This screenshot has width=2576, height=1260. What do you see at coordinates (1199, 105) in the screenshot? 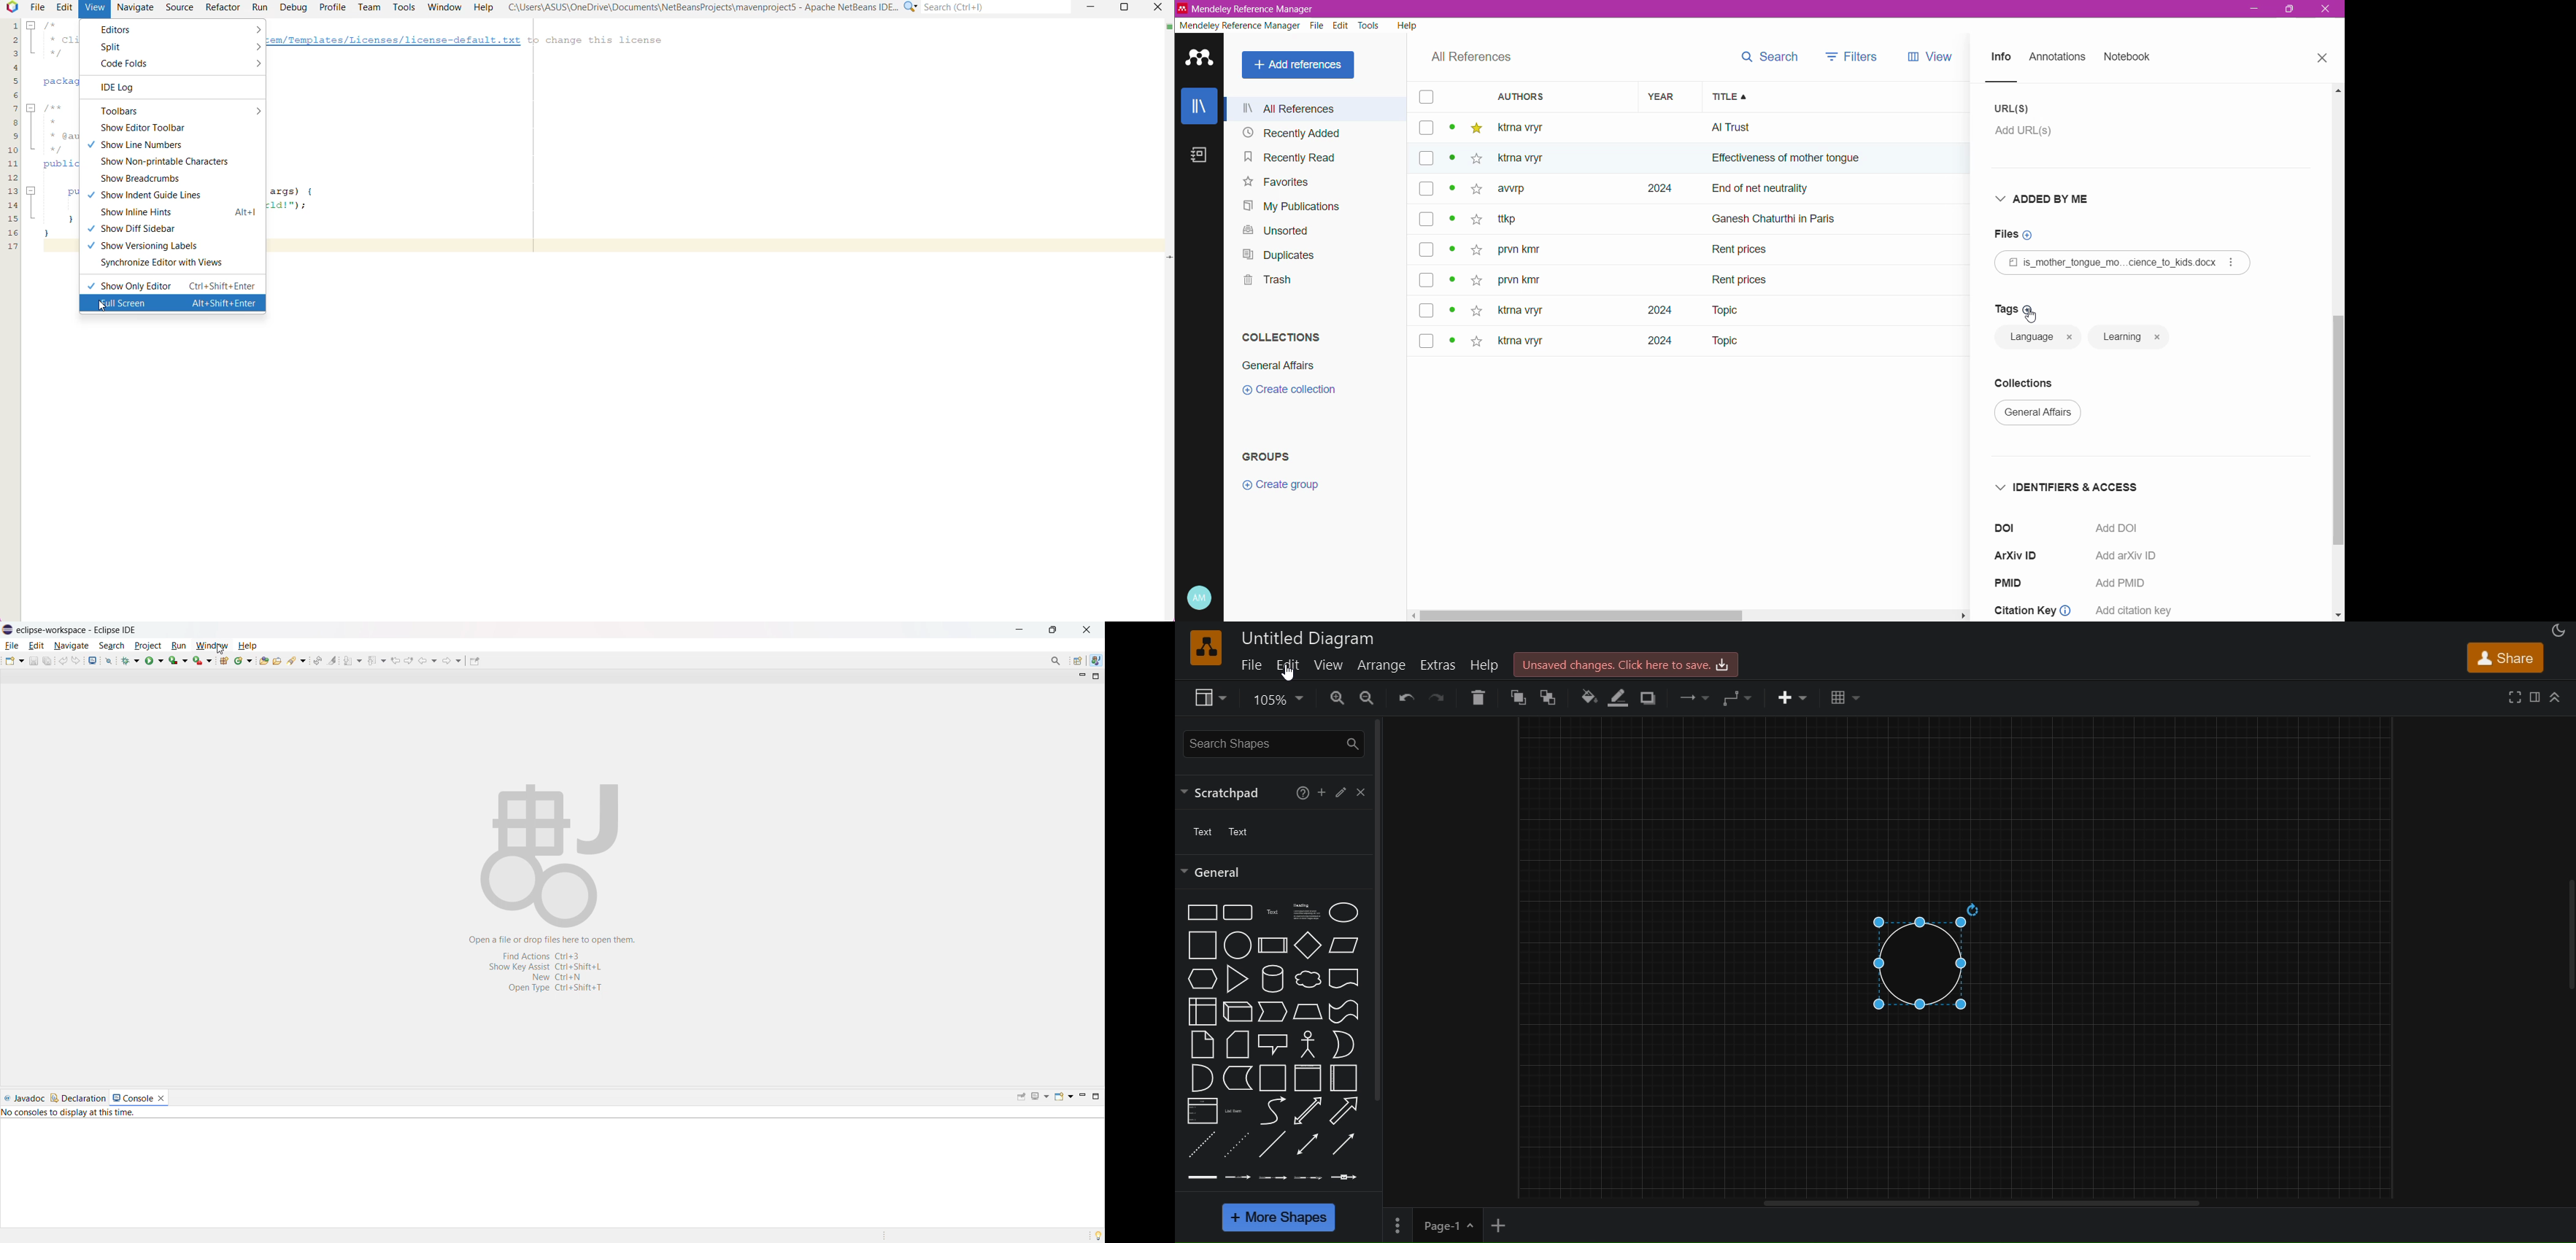
I see `Library` at bounding box center [1199, 105].